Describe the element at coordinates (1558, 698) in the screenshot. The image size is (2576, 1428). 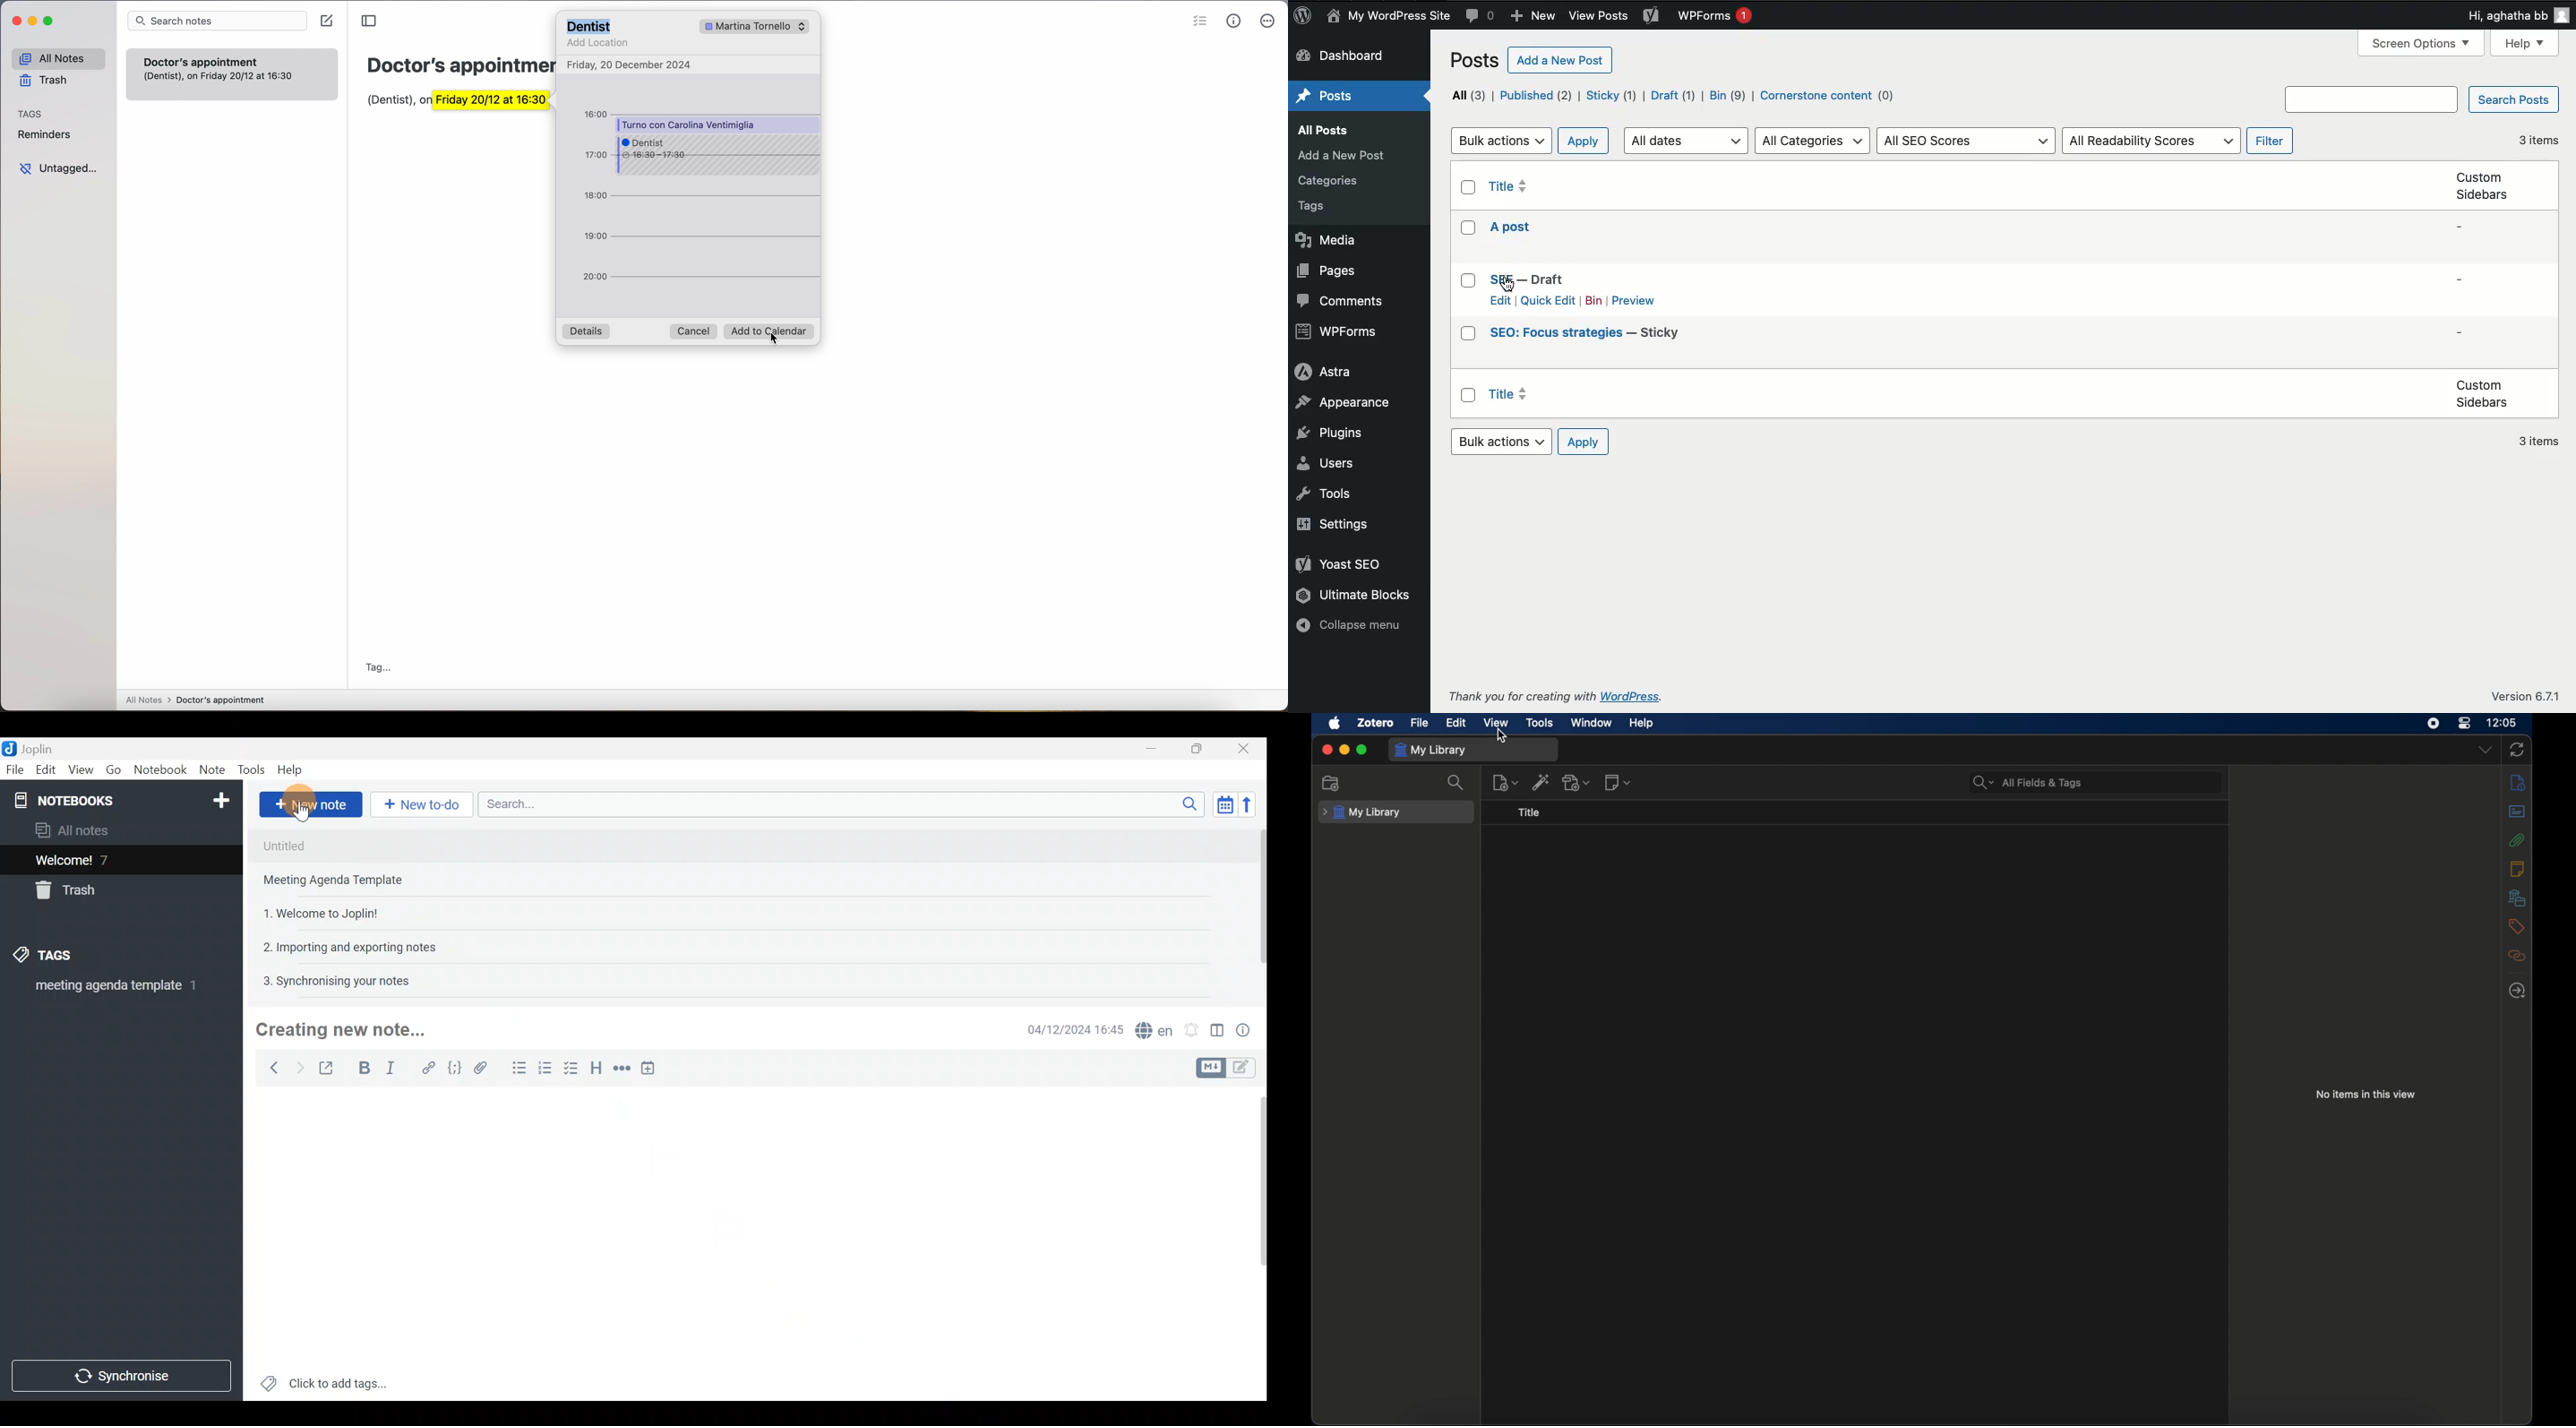
I see `Thank you for creating with WordPress` at that location.